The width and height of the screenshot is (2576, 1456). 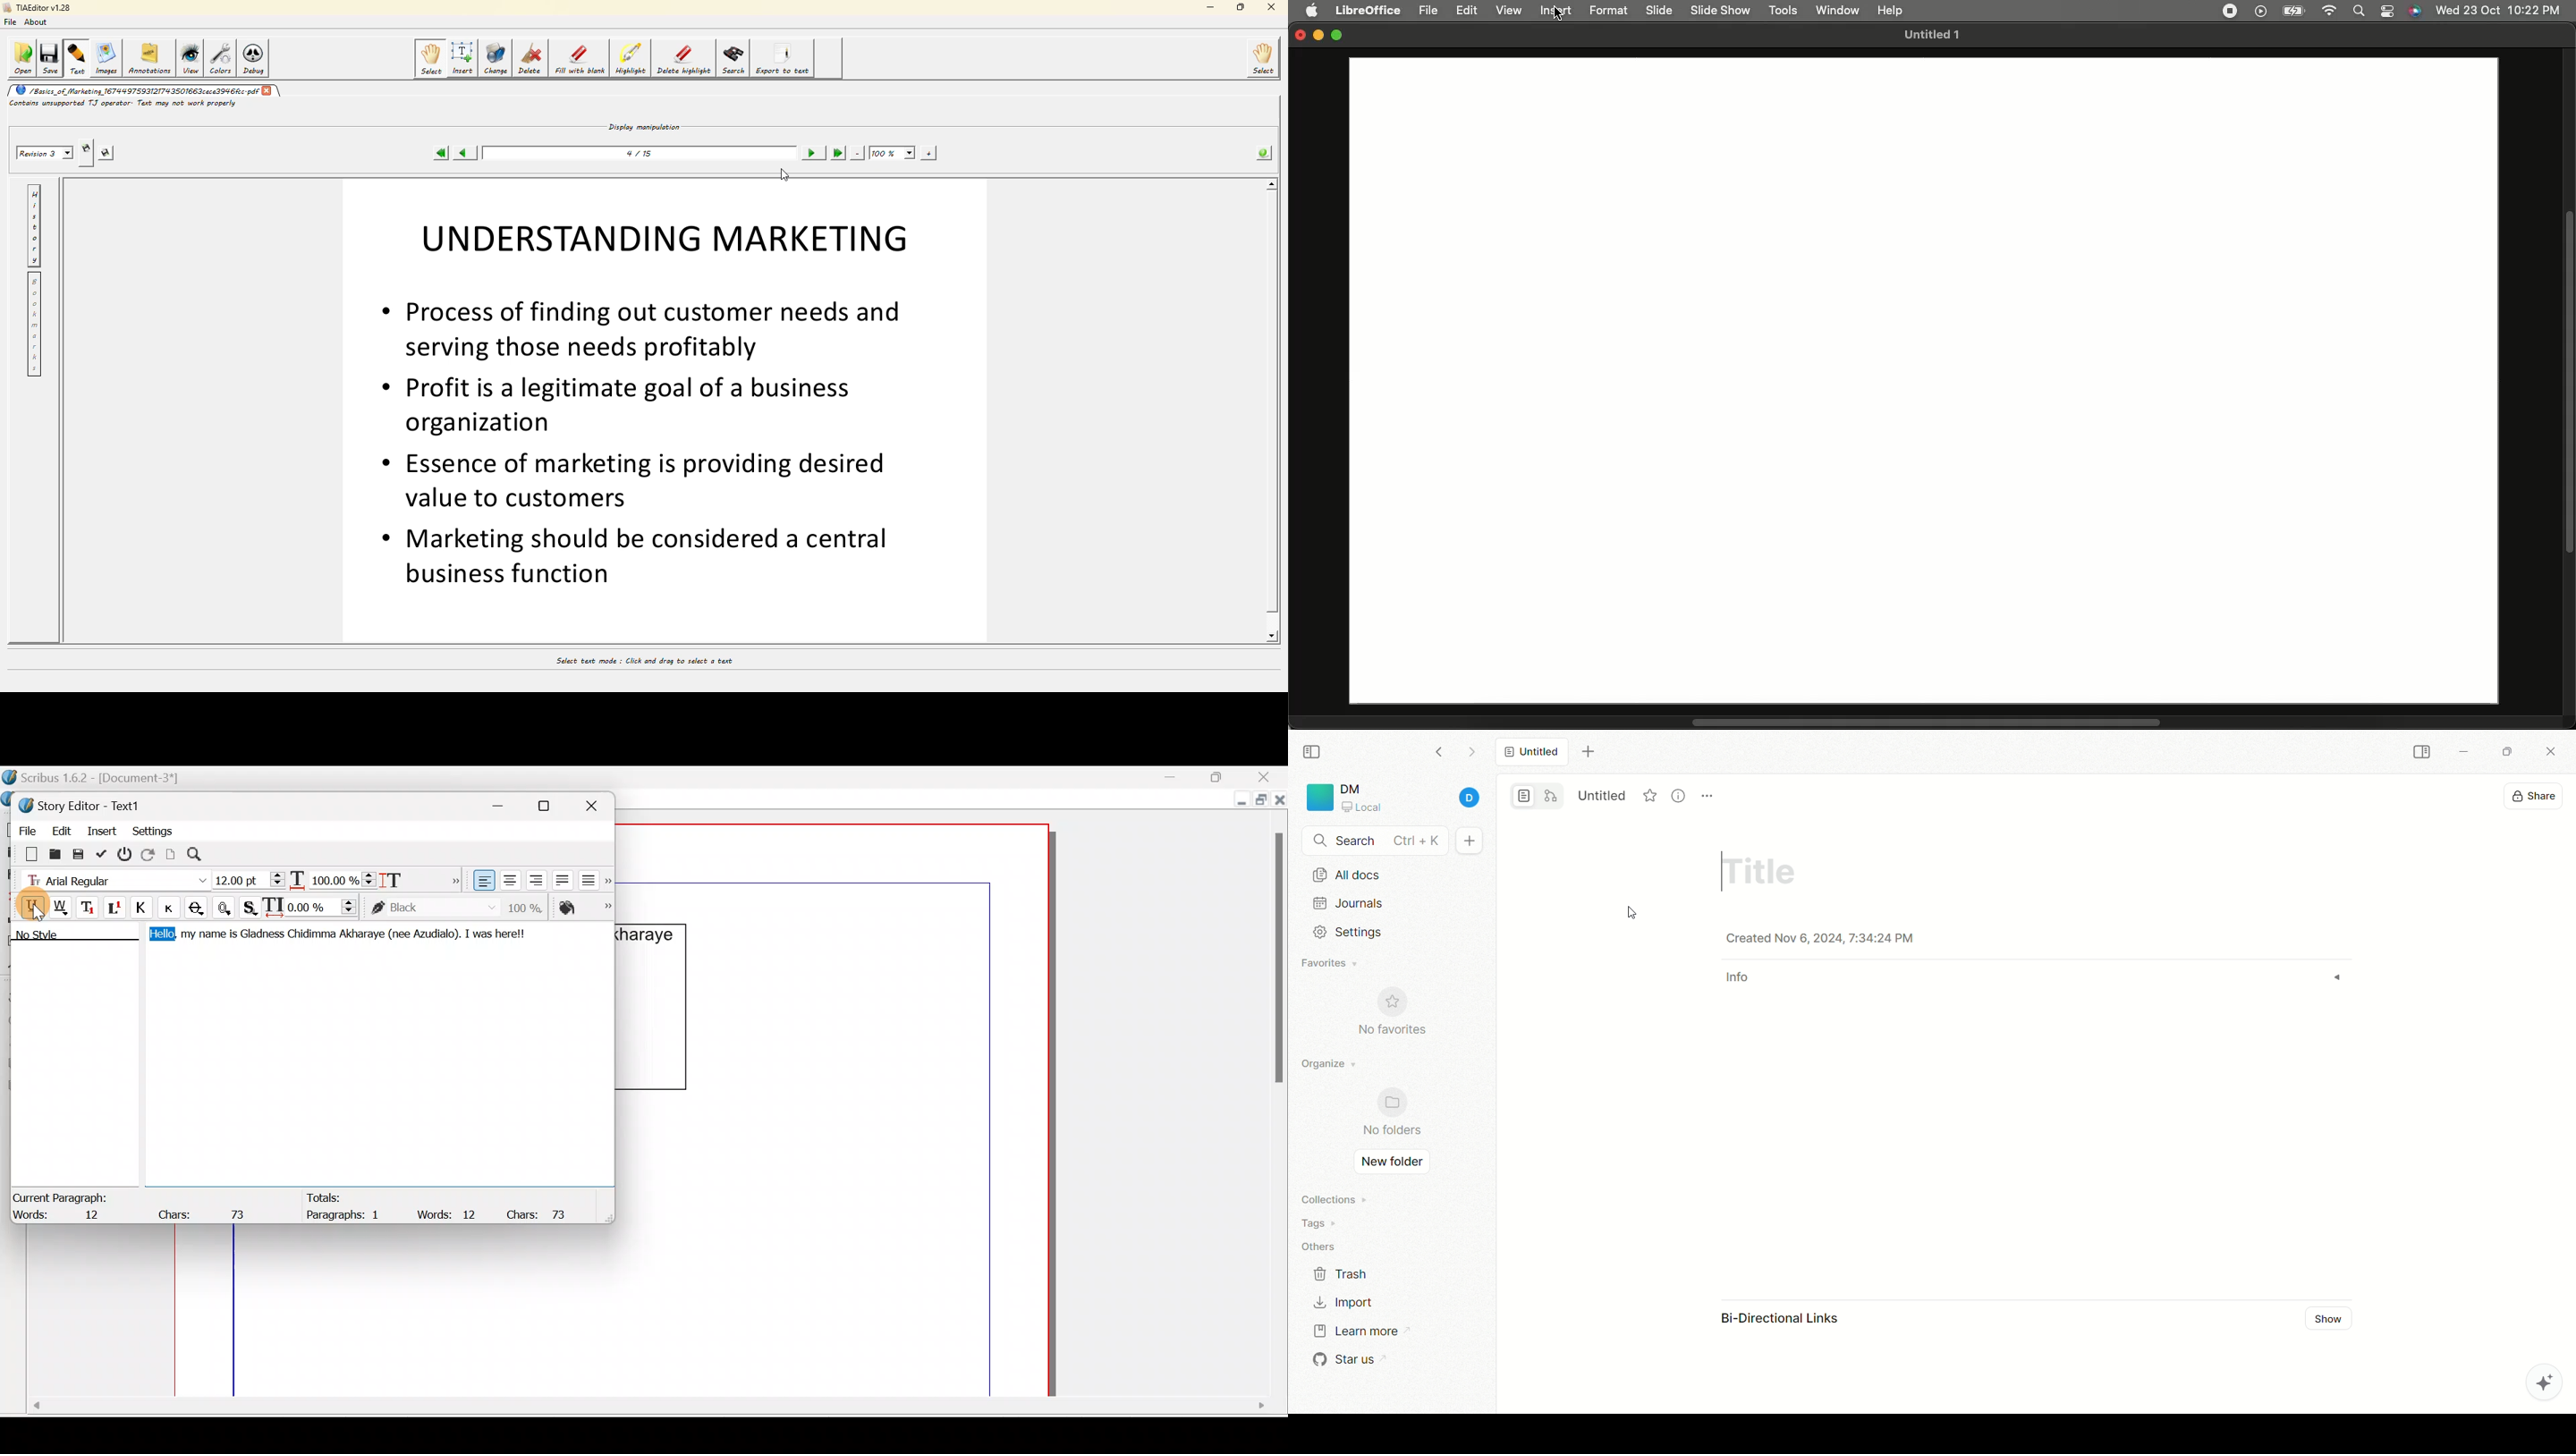 What do you see at coordinates (1224, 776) in the screenshot?
I see `Maximize` at bounding box center [1224, 776].